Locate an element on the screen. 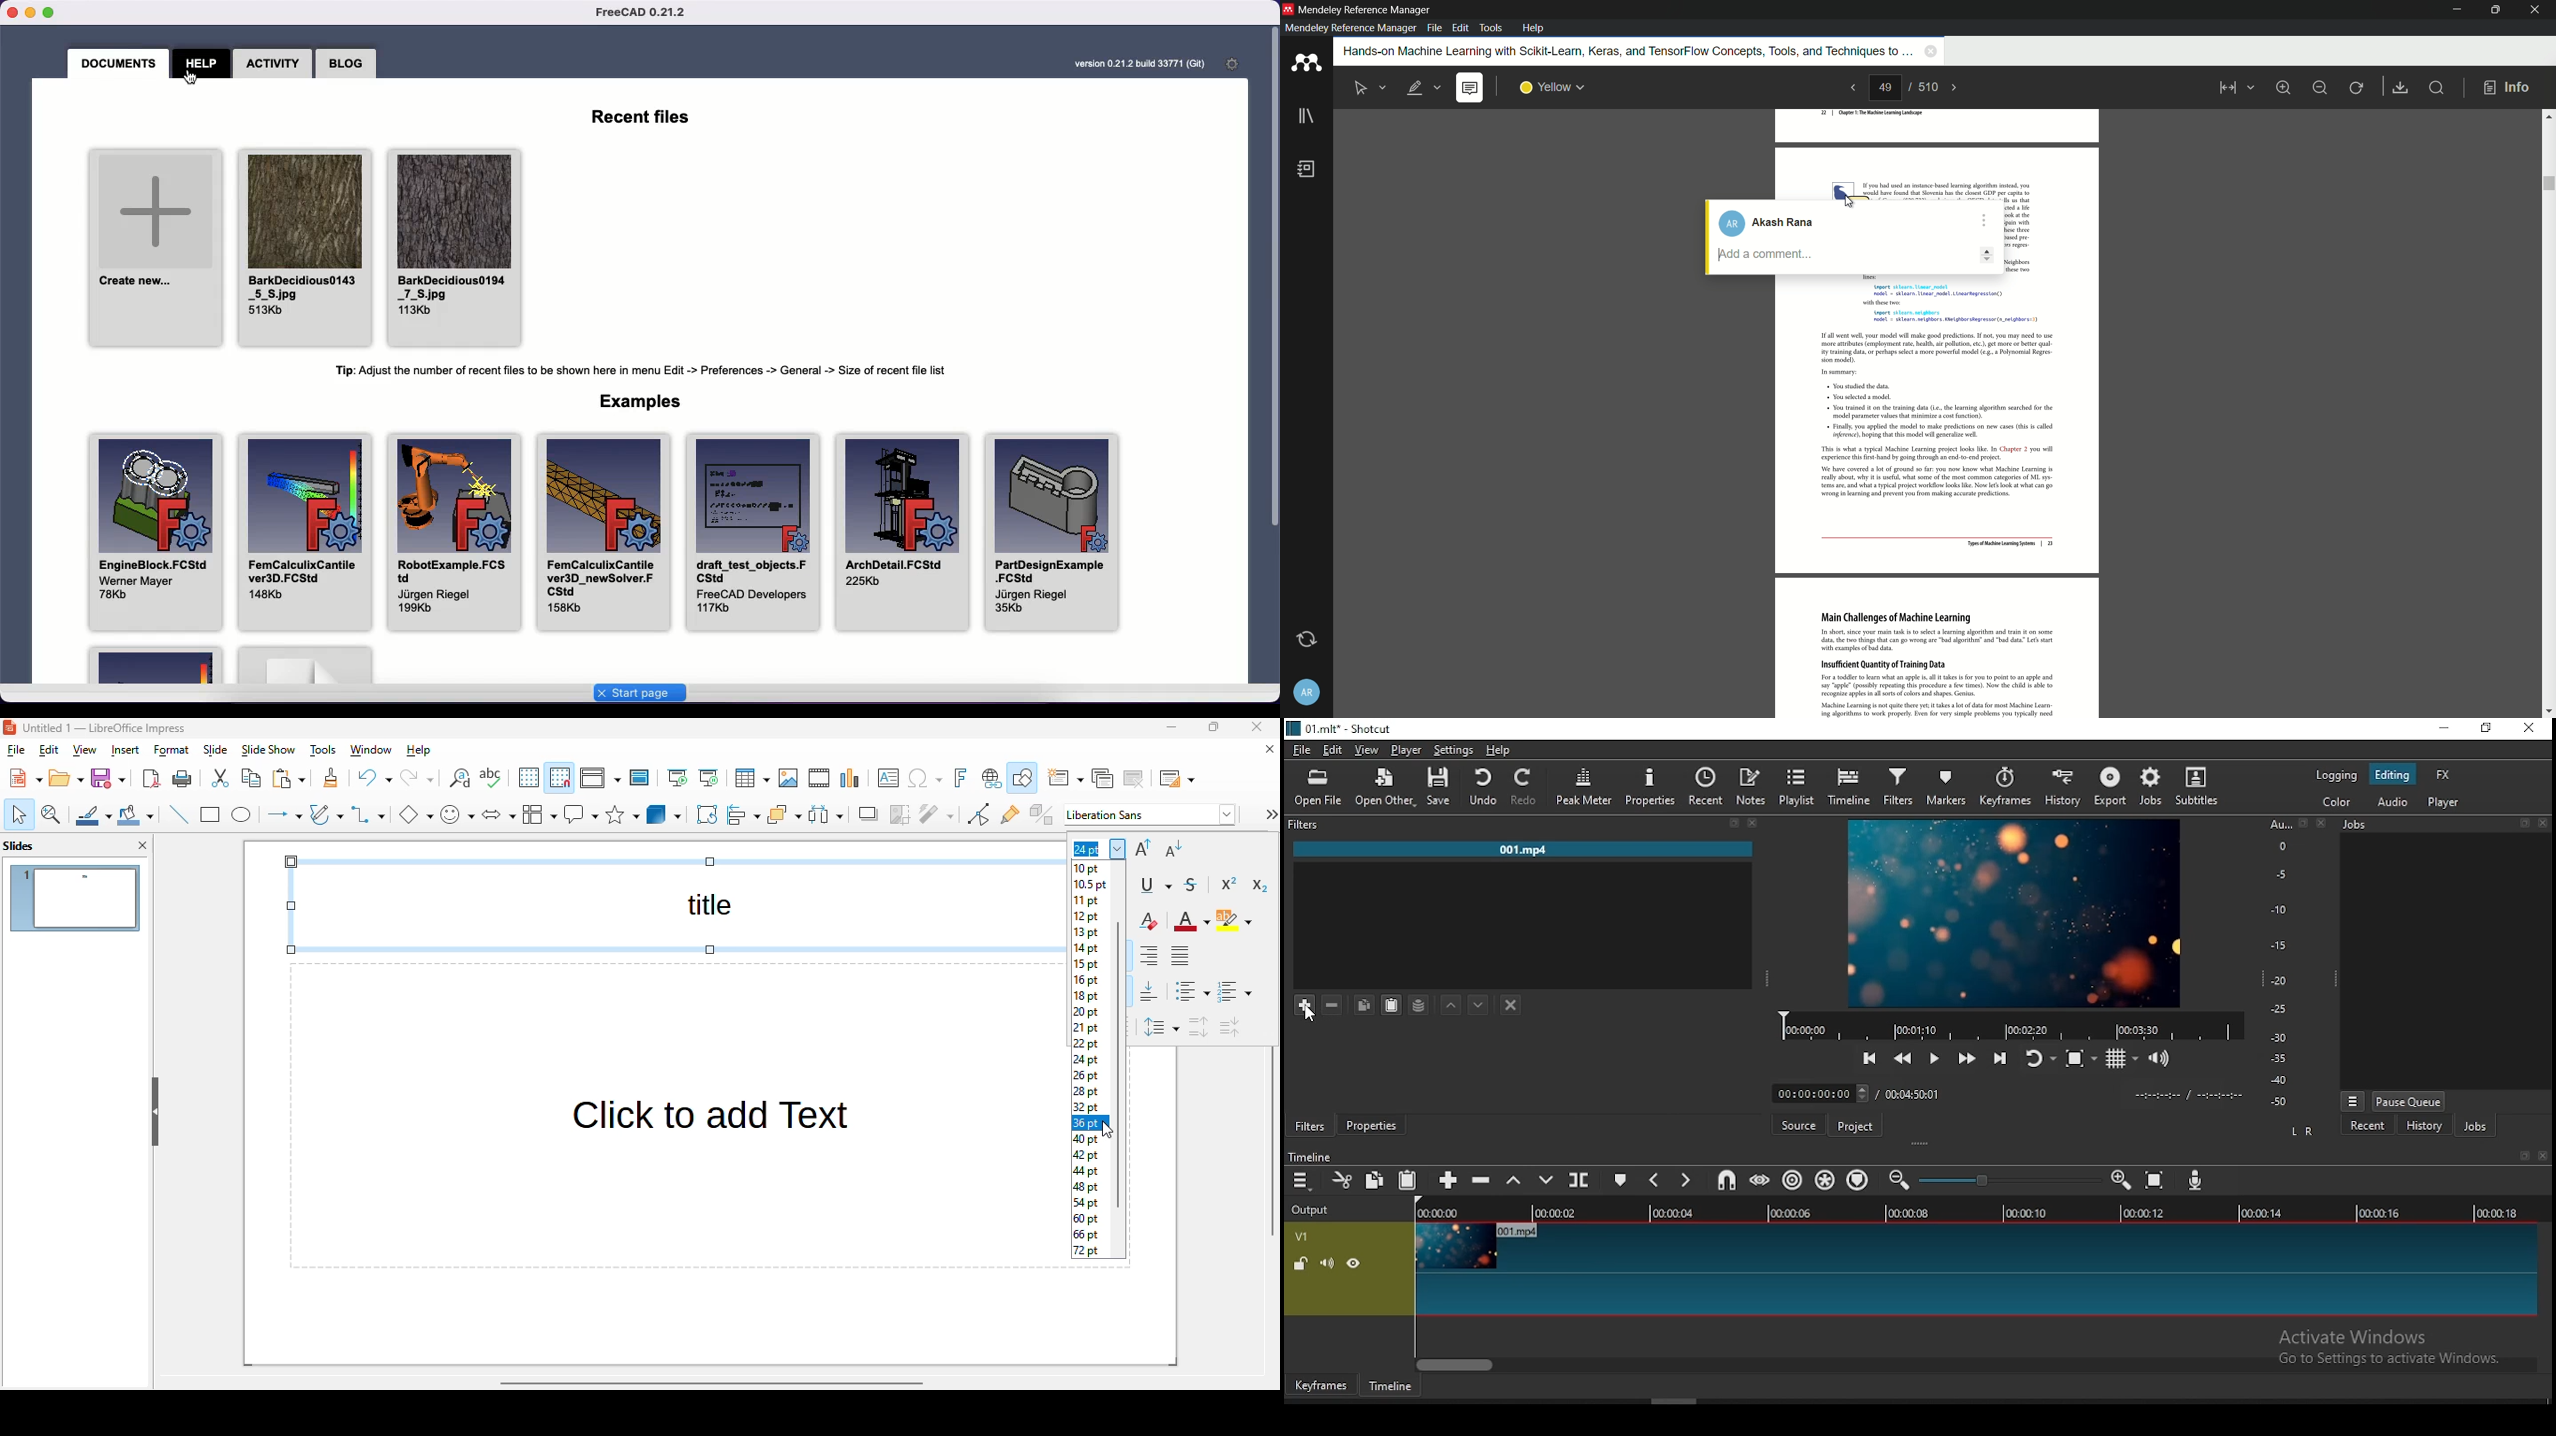  ArchDetail.FCStd is located at coordinates (904, 533).